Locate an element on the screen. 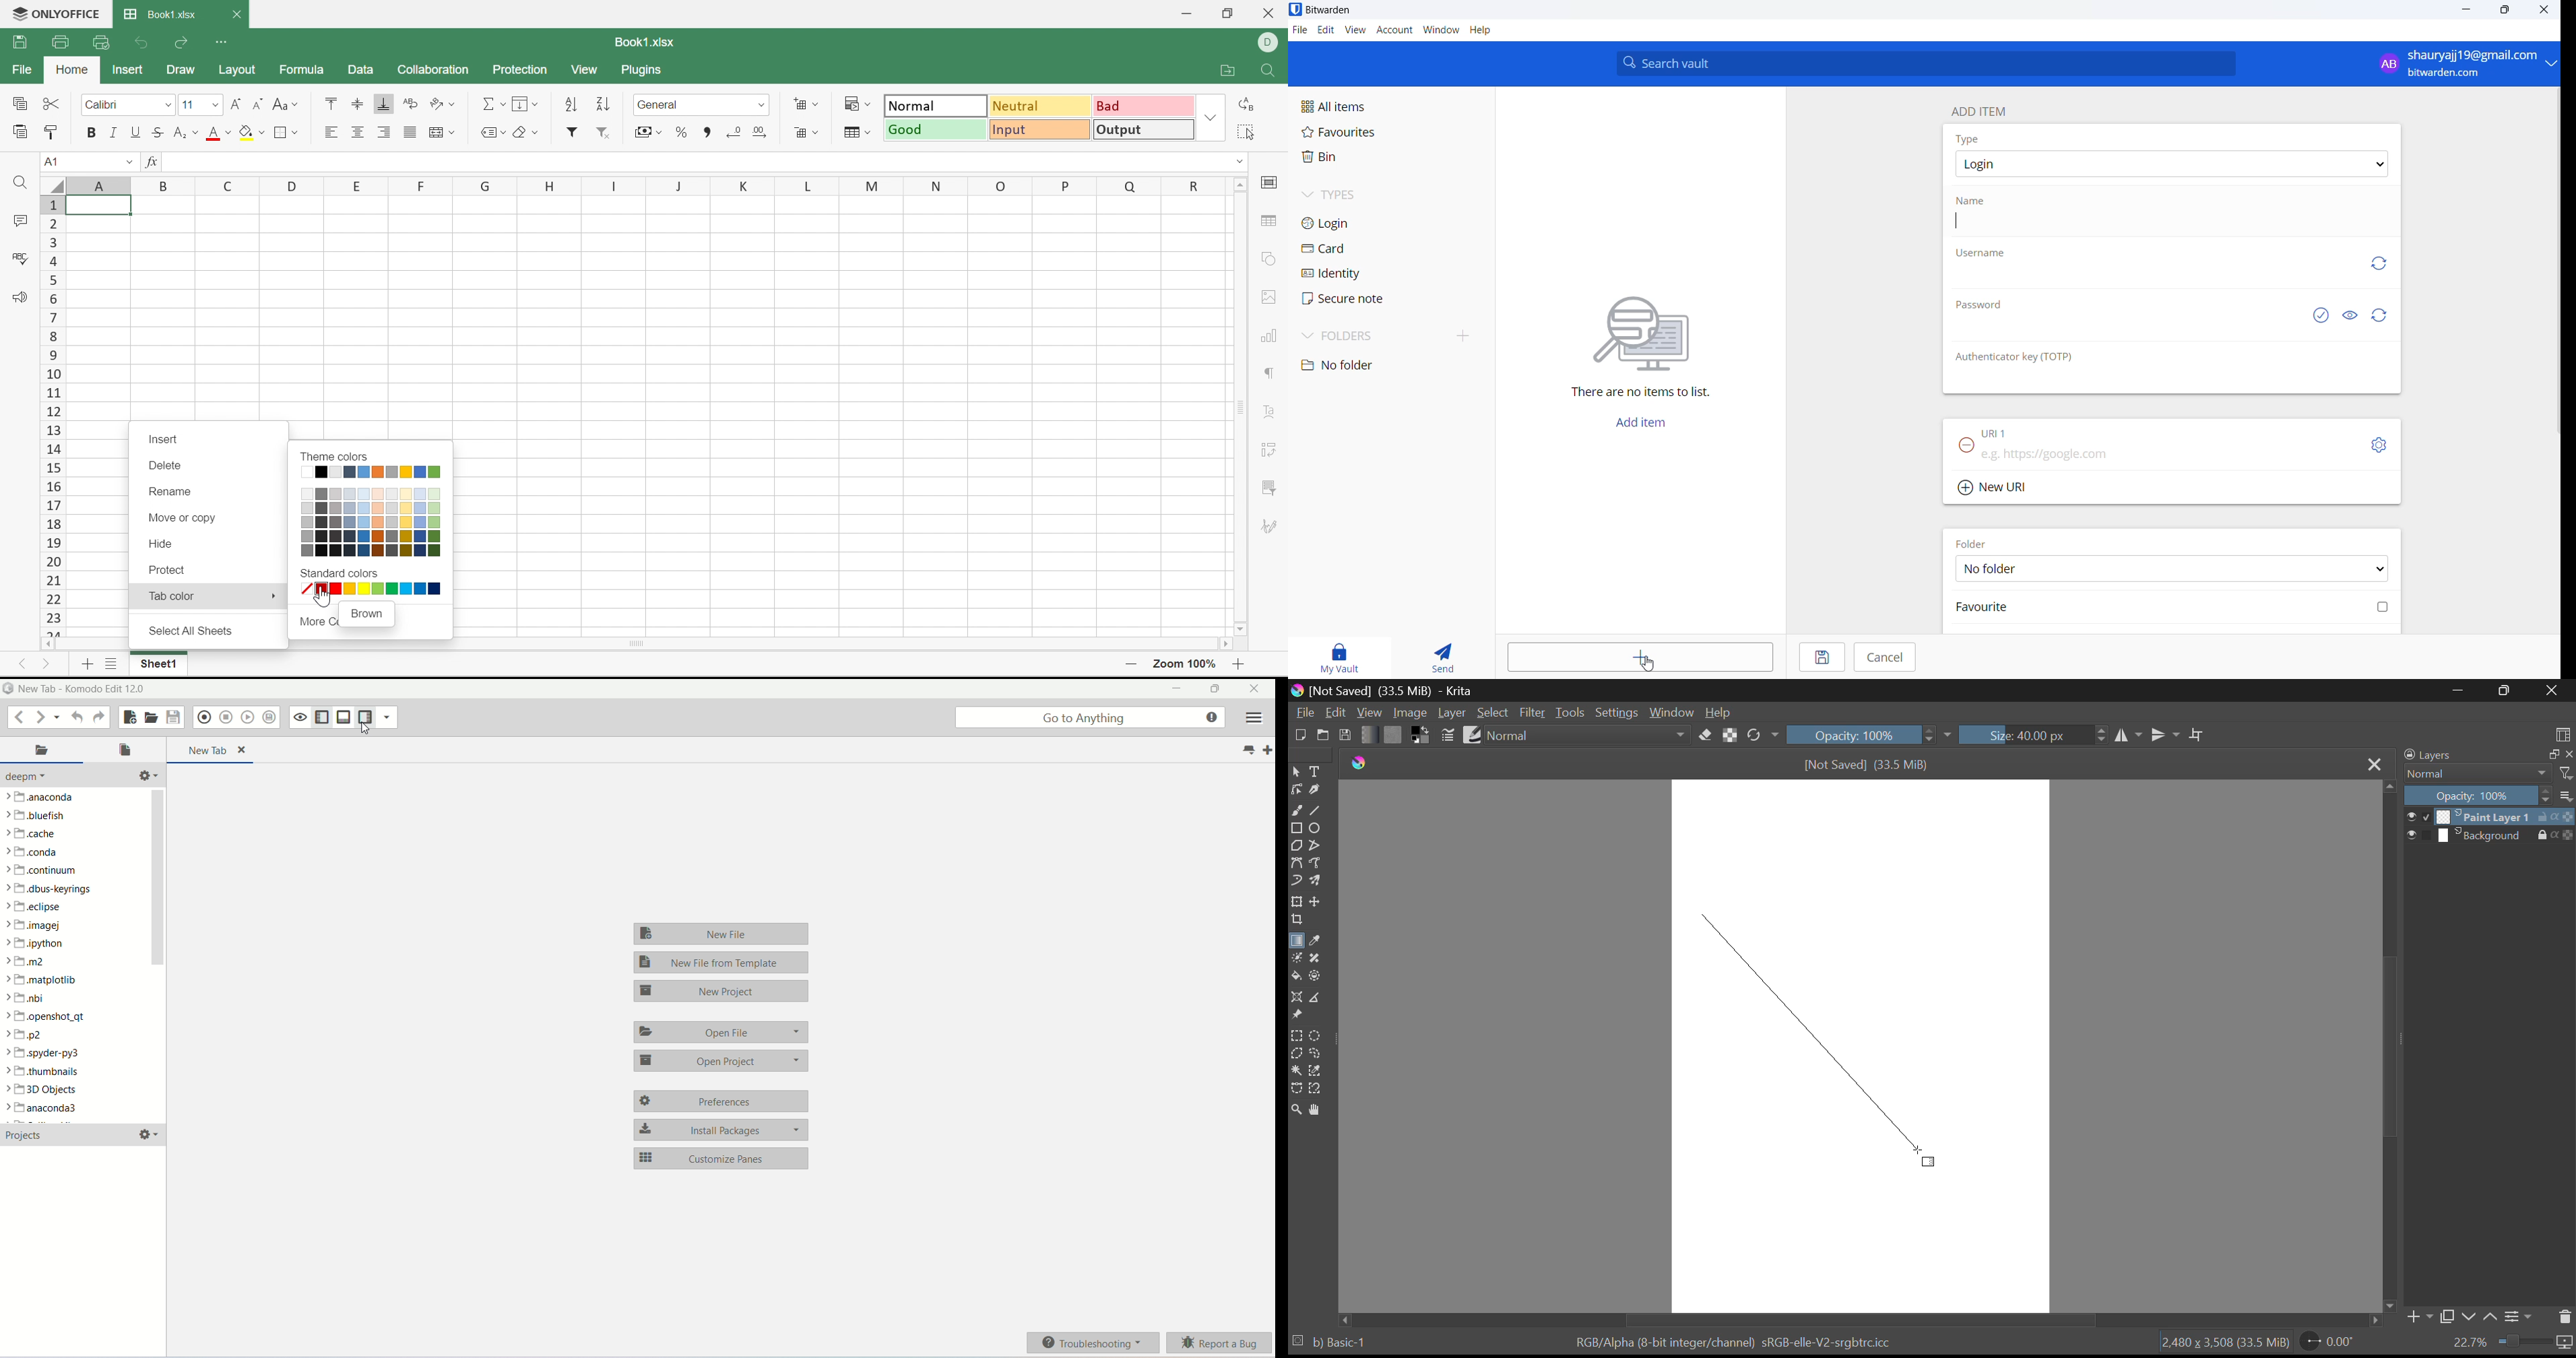 The height and width of the screenshot is (1372, 2576). folders is located at coordinates (1368, 338).